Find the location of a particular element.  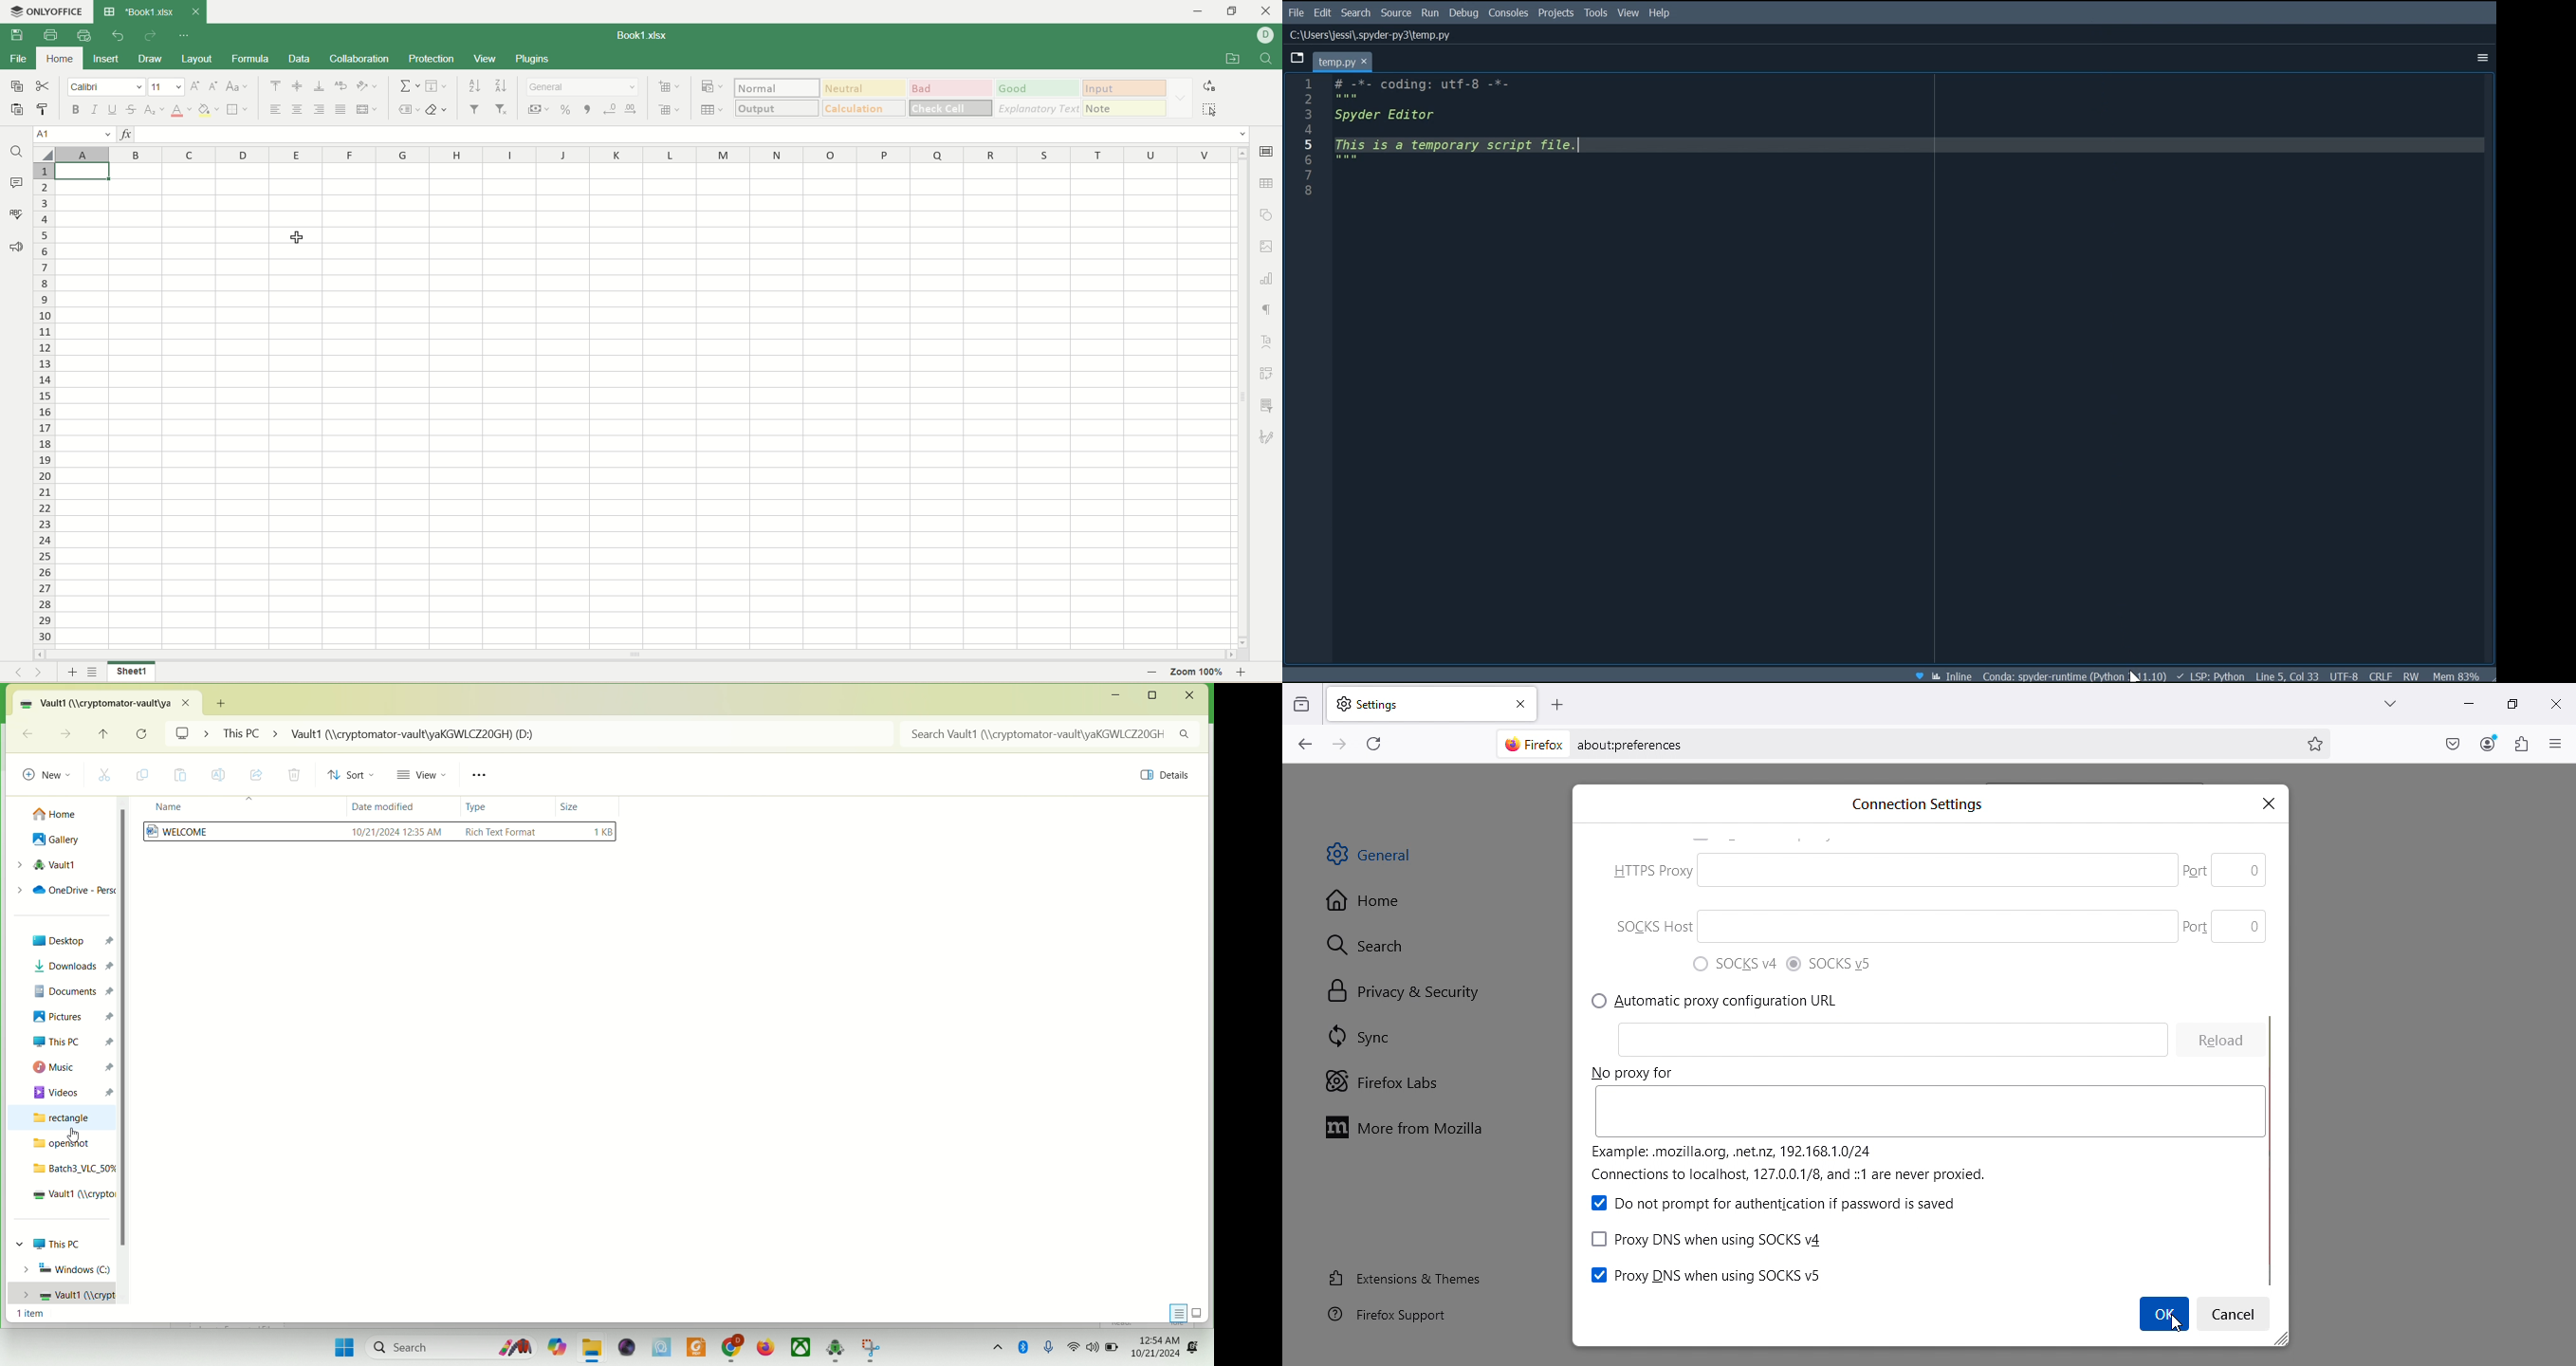

sort descending is located at coordinates (501, 86).